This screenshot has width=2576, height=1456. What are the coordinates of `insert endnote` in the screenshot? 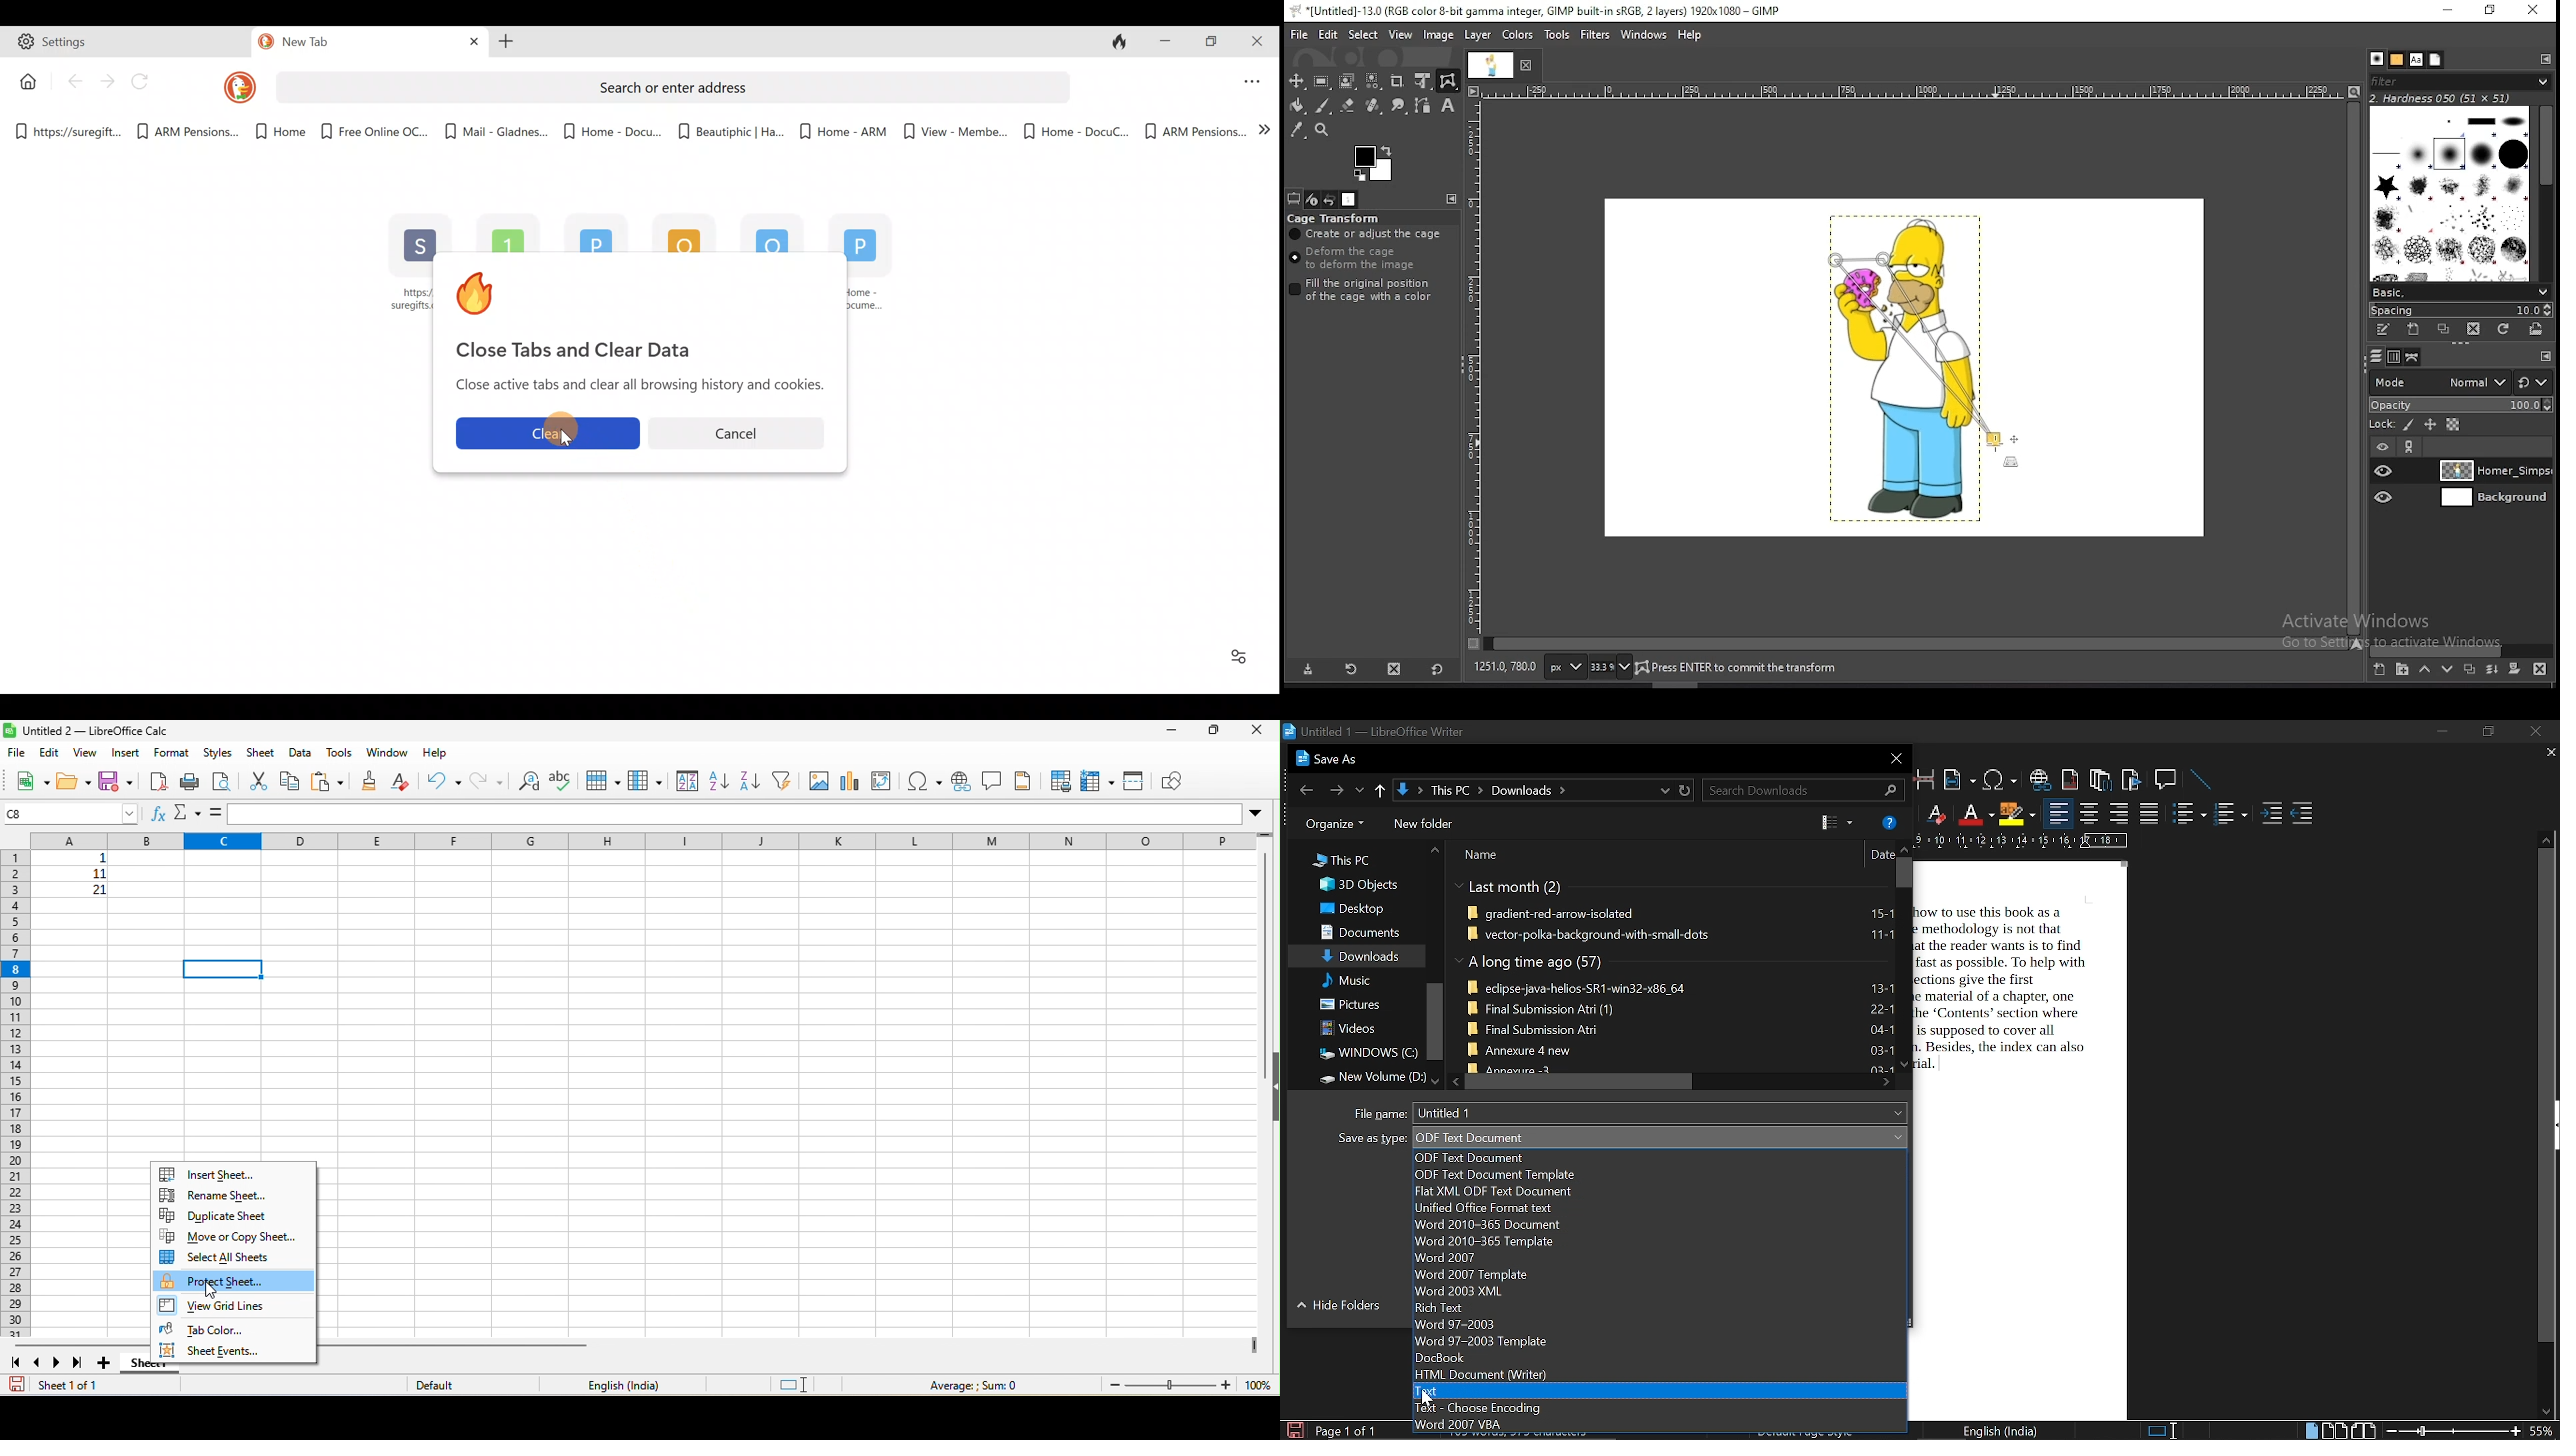 It's located at (2100, 778).